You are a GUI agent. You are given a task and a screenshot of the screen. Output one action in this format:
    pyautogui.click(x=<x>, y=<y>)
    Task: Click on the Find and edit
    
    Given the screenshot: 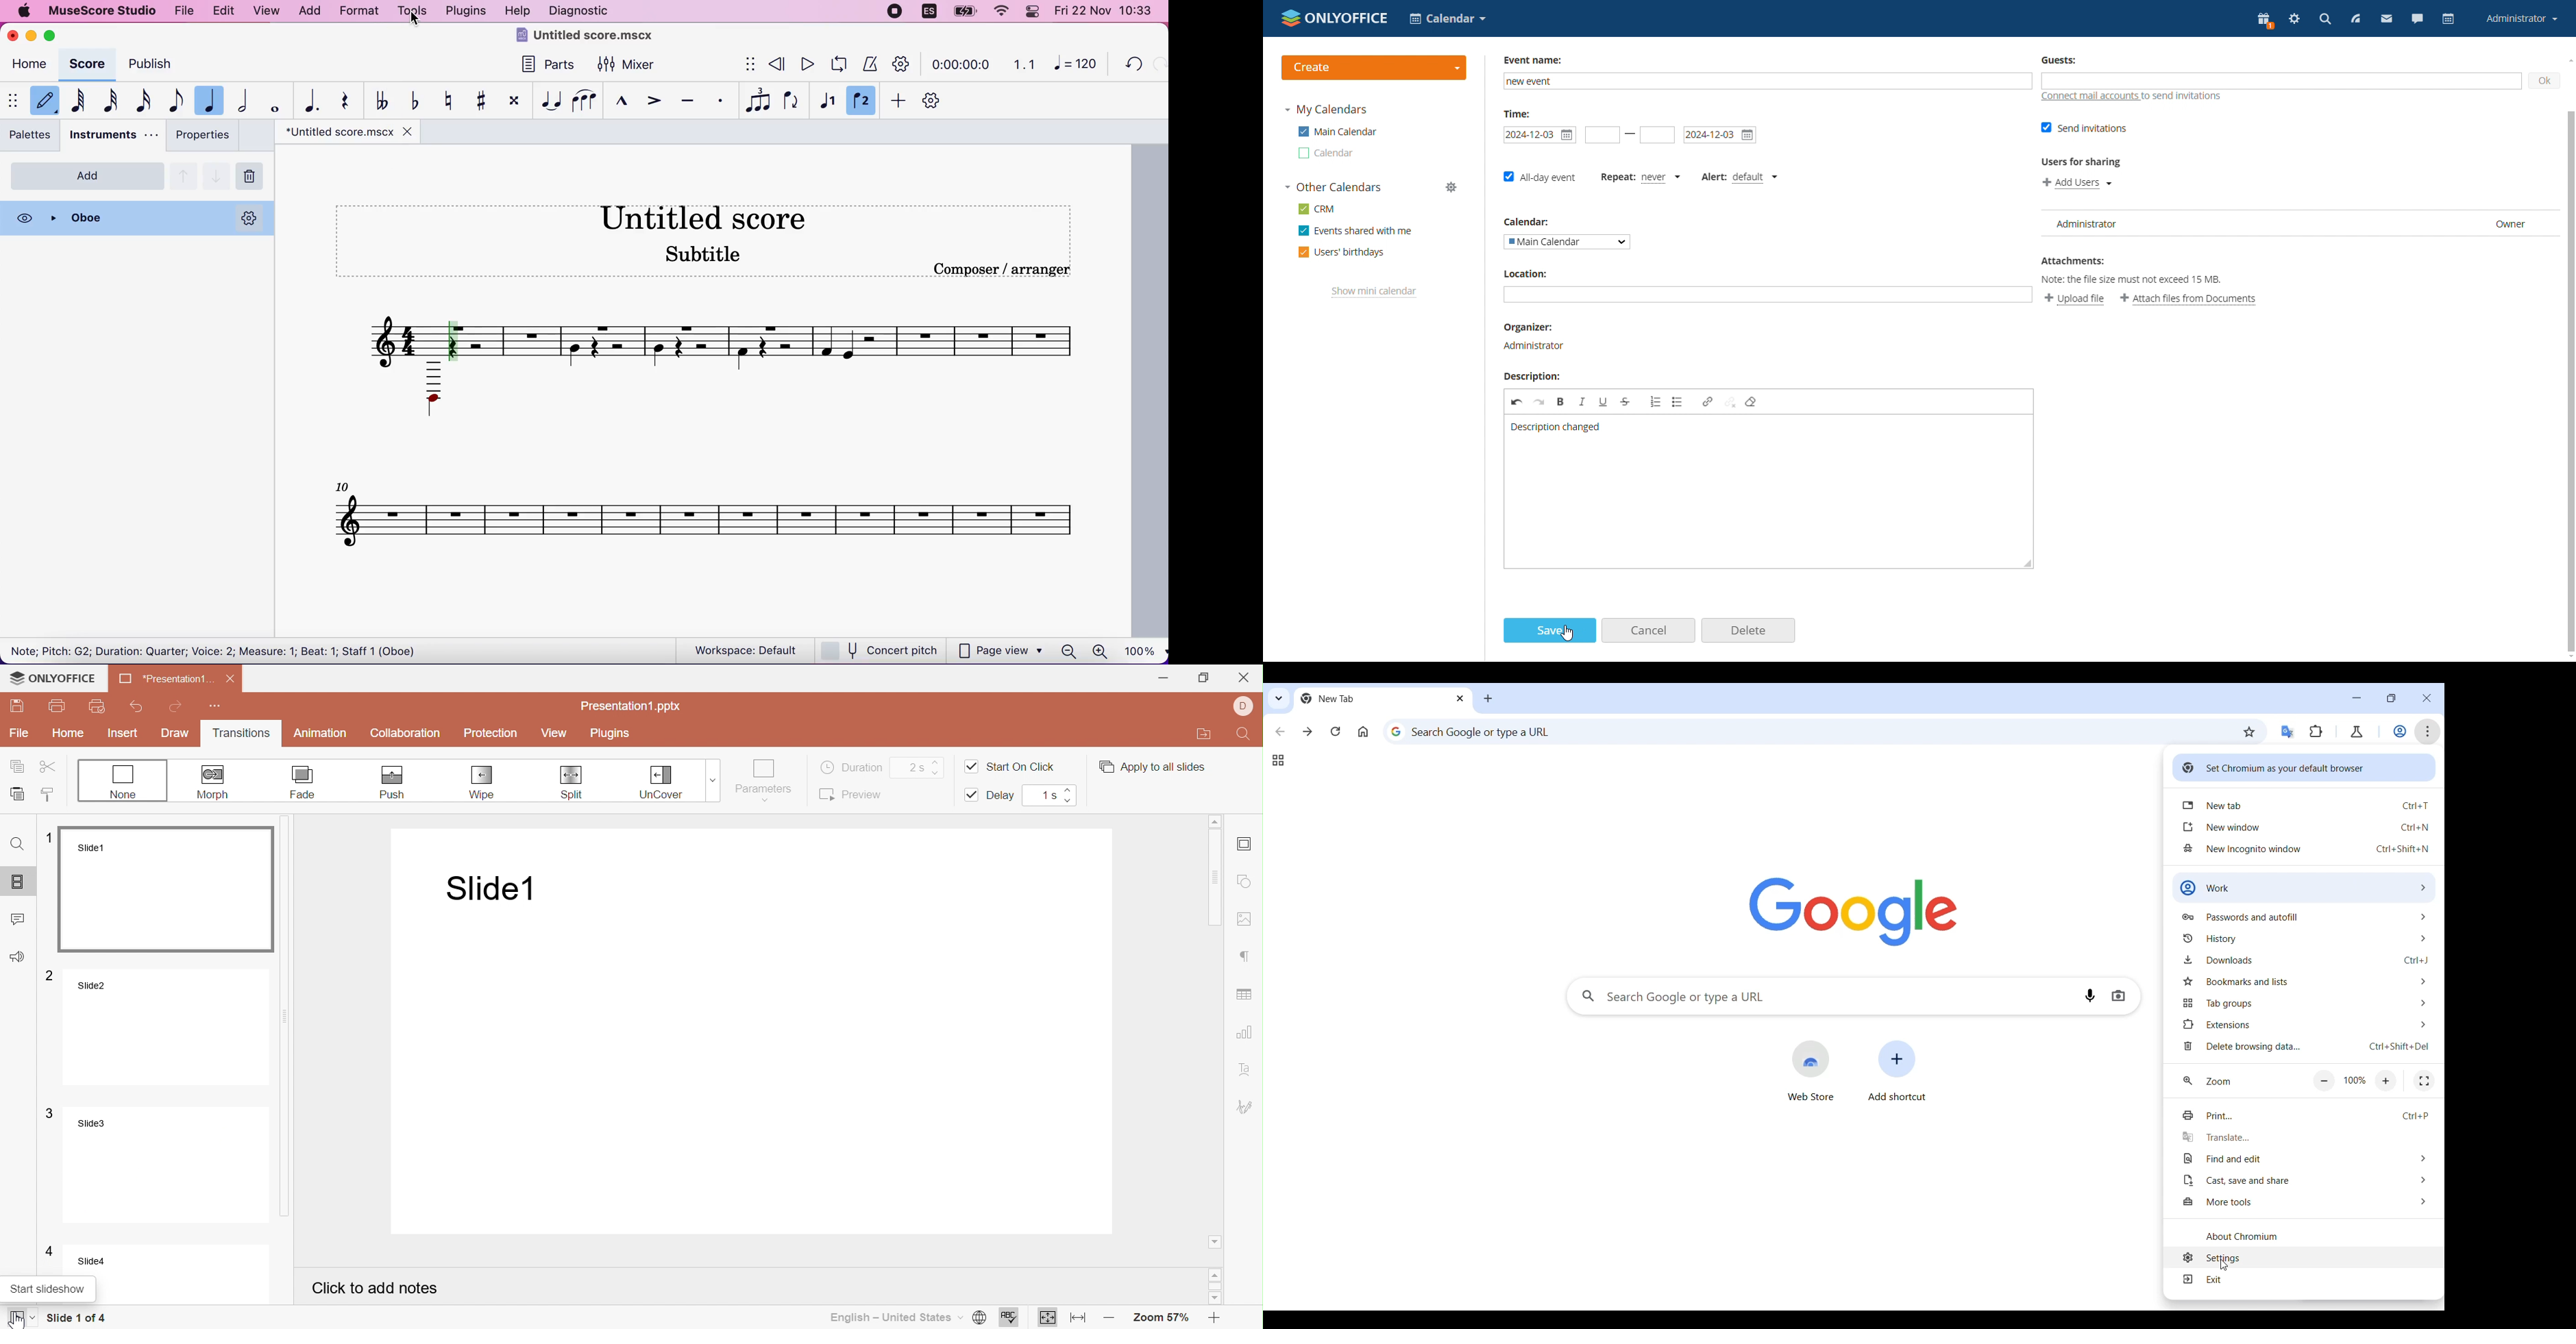 What is the action you would take?
    pyautogui.click(x=2305, y=1159)
    